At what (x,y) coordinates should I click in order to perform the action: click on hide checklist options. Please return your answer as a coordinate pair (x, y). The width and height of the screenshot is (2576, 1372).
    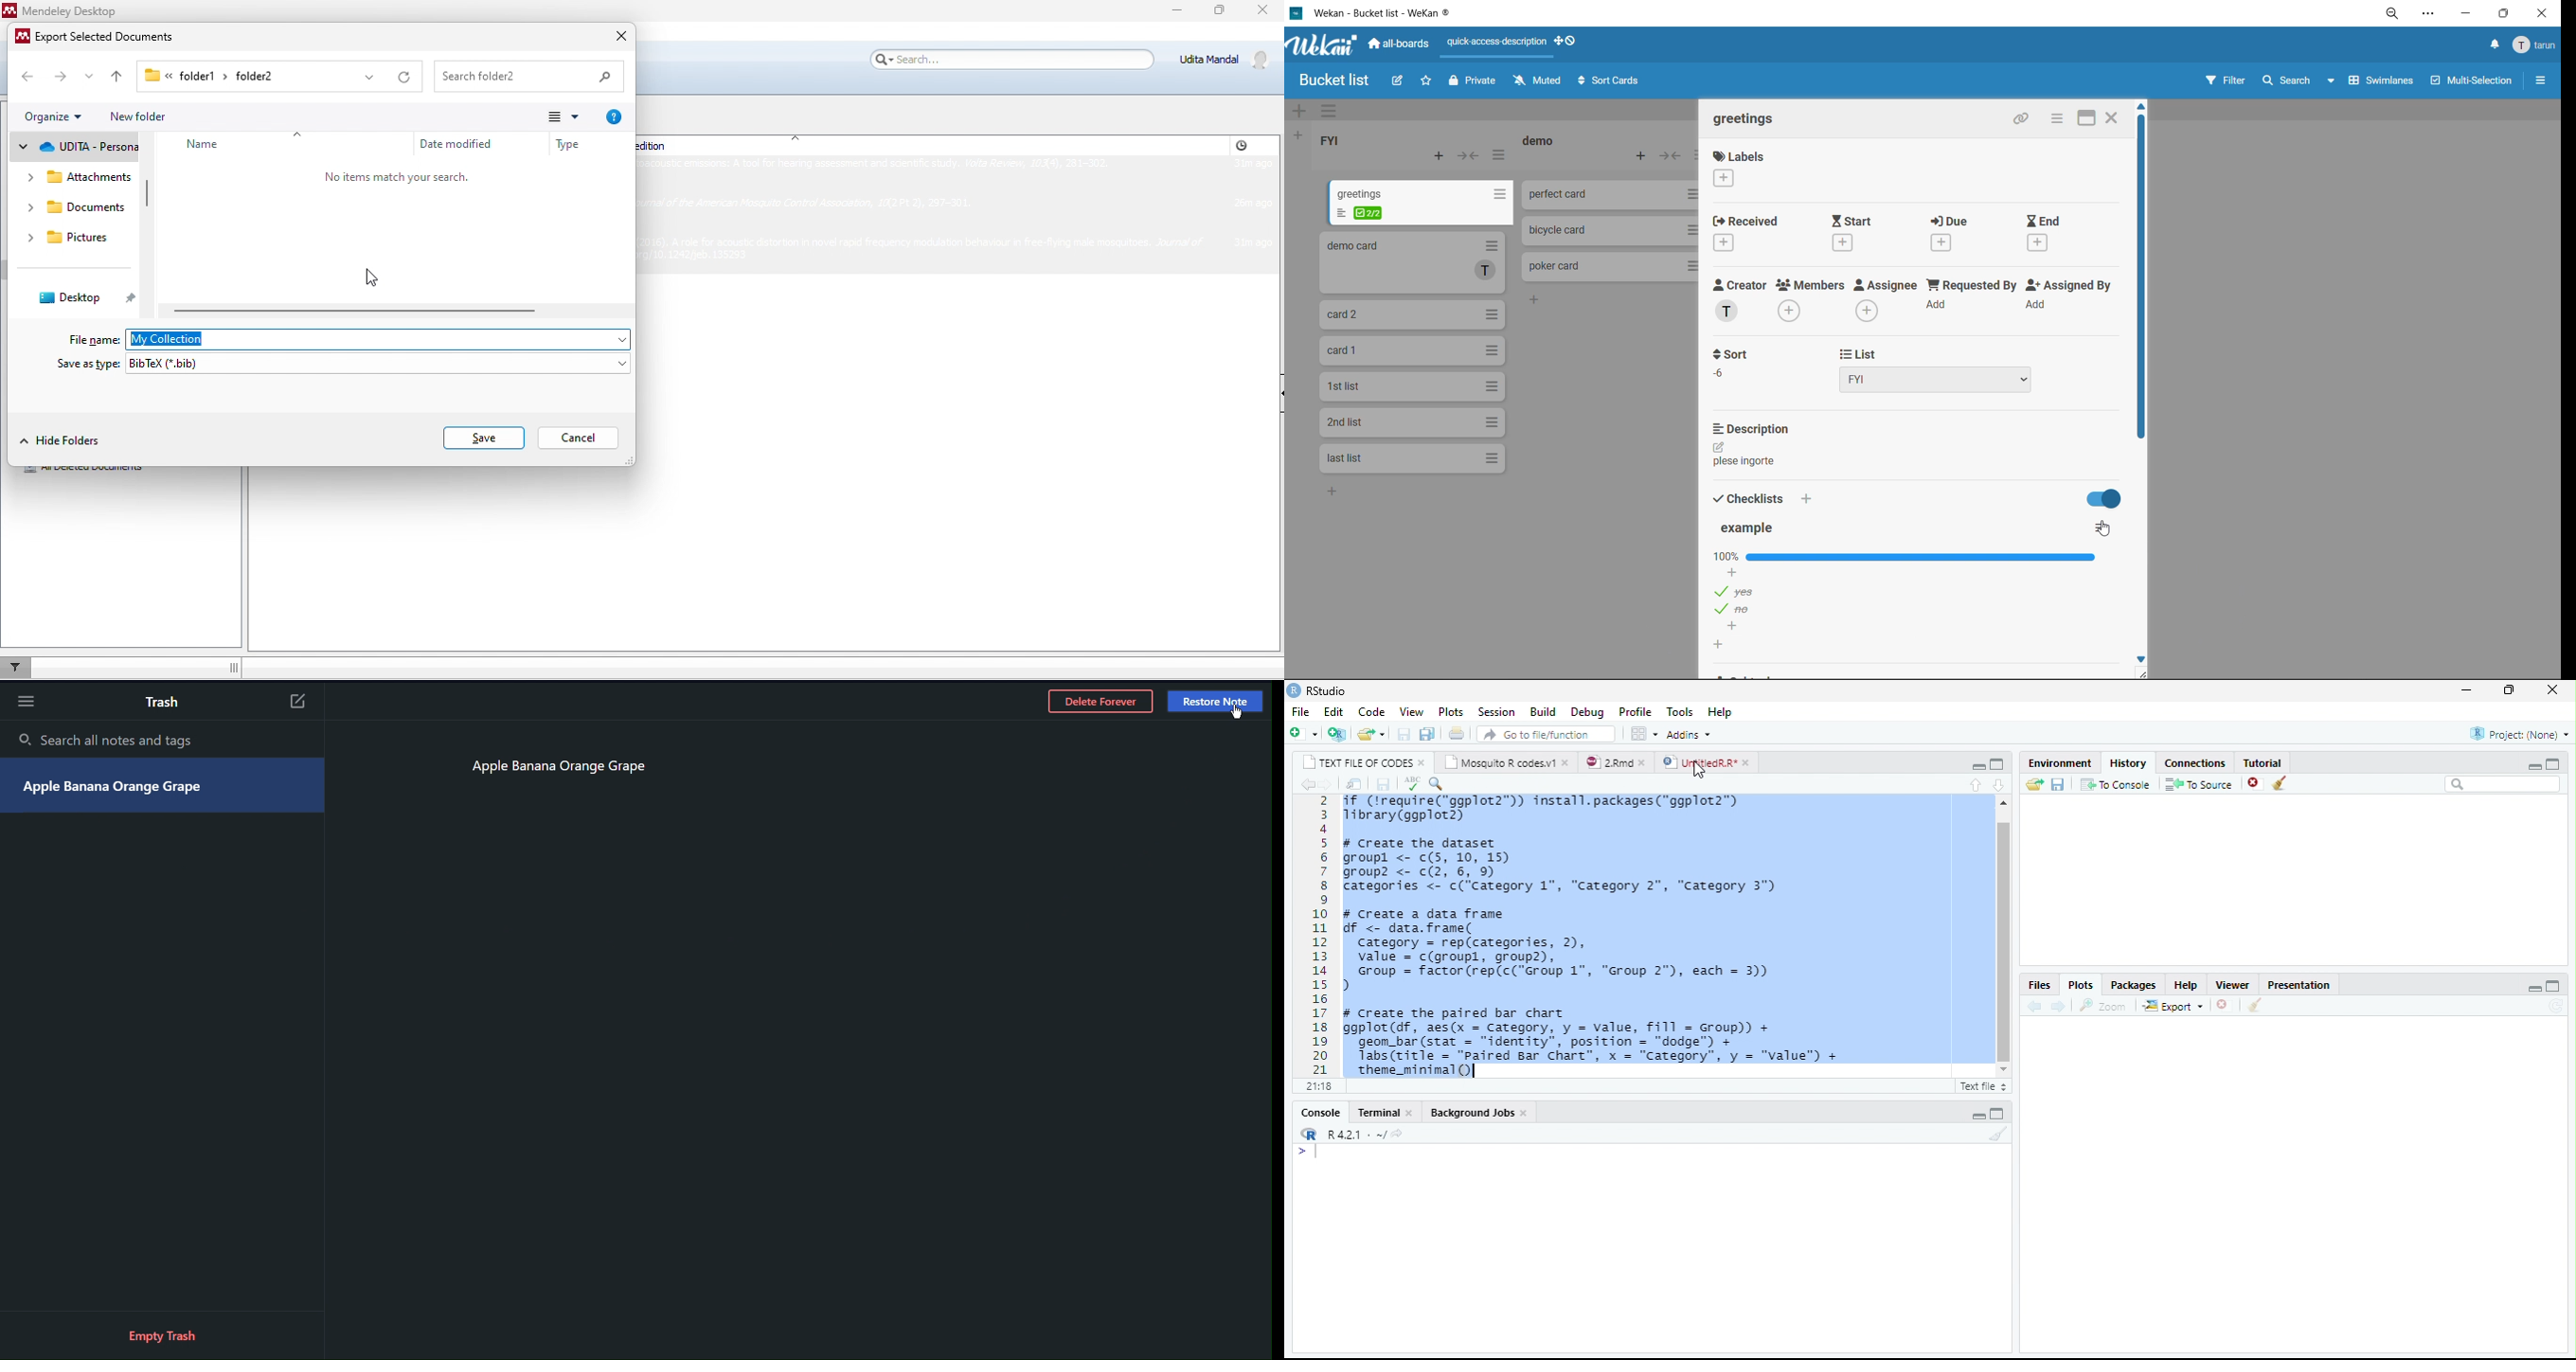
    Looking at the image, I should click on (2107, 498).